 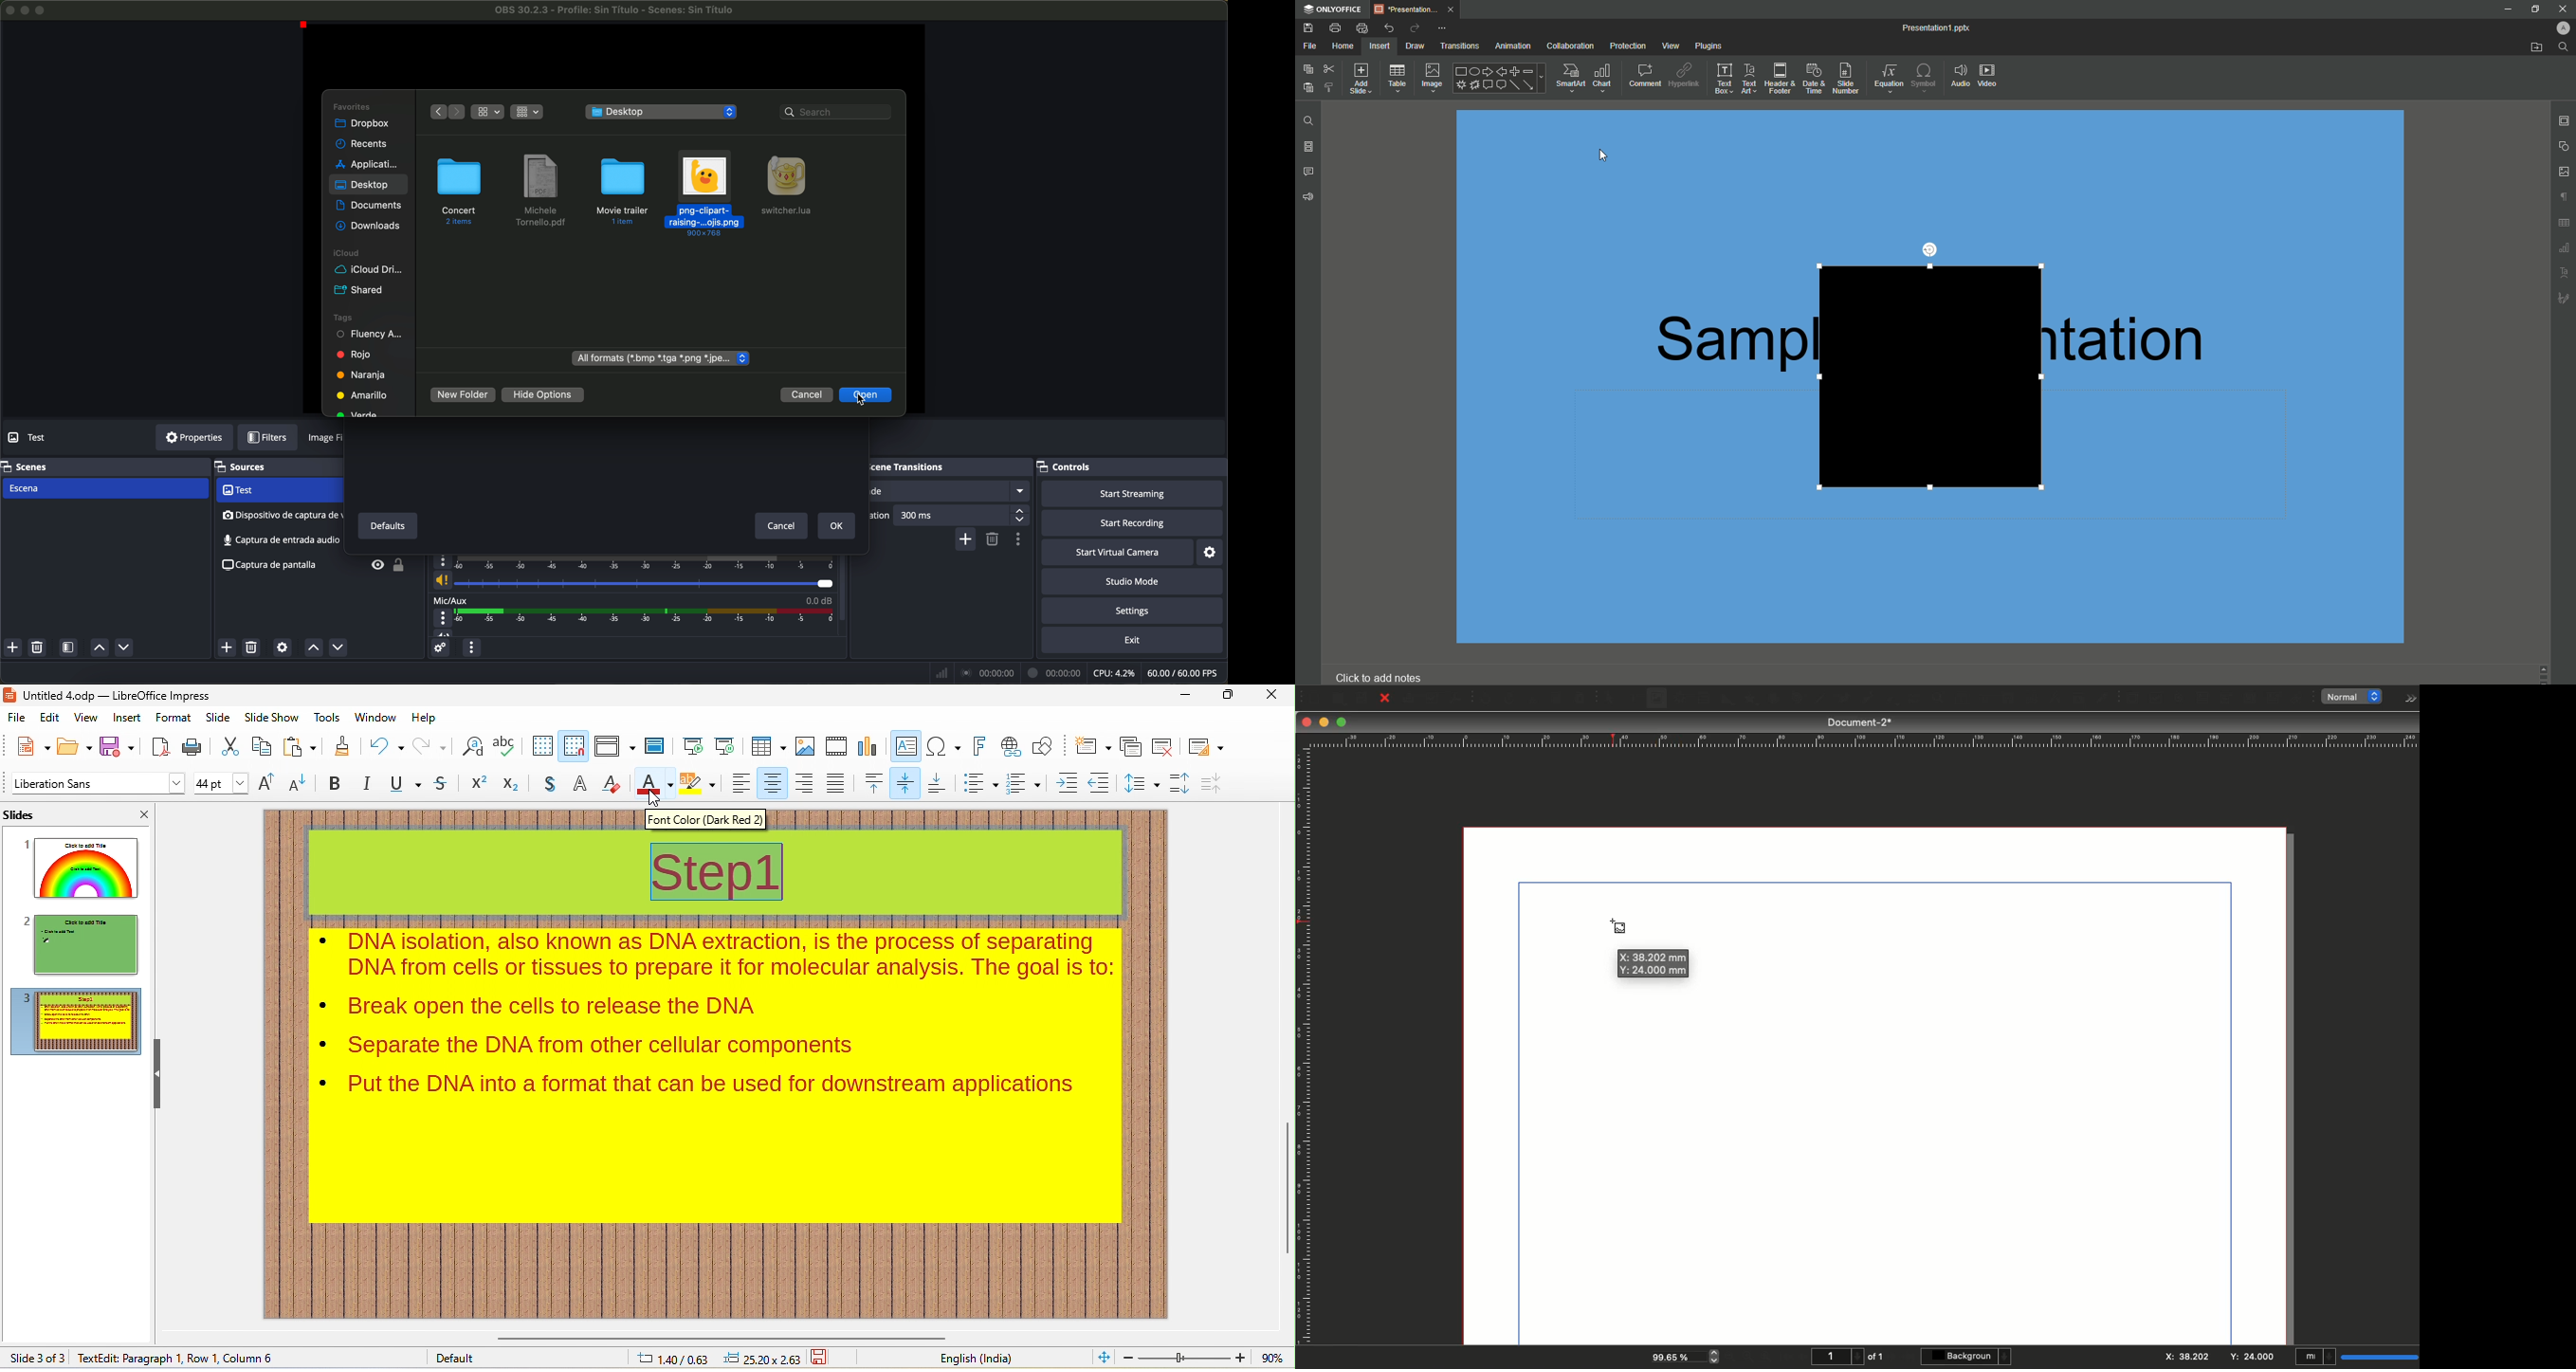 I want to click on contents, so click(x=714, y=1011).